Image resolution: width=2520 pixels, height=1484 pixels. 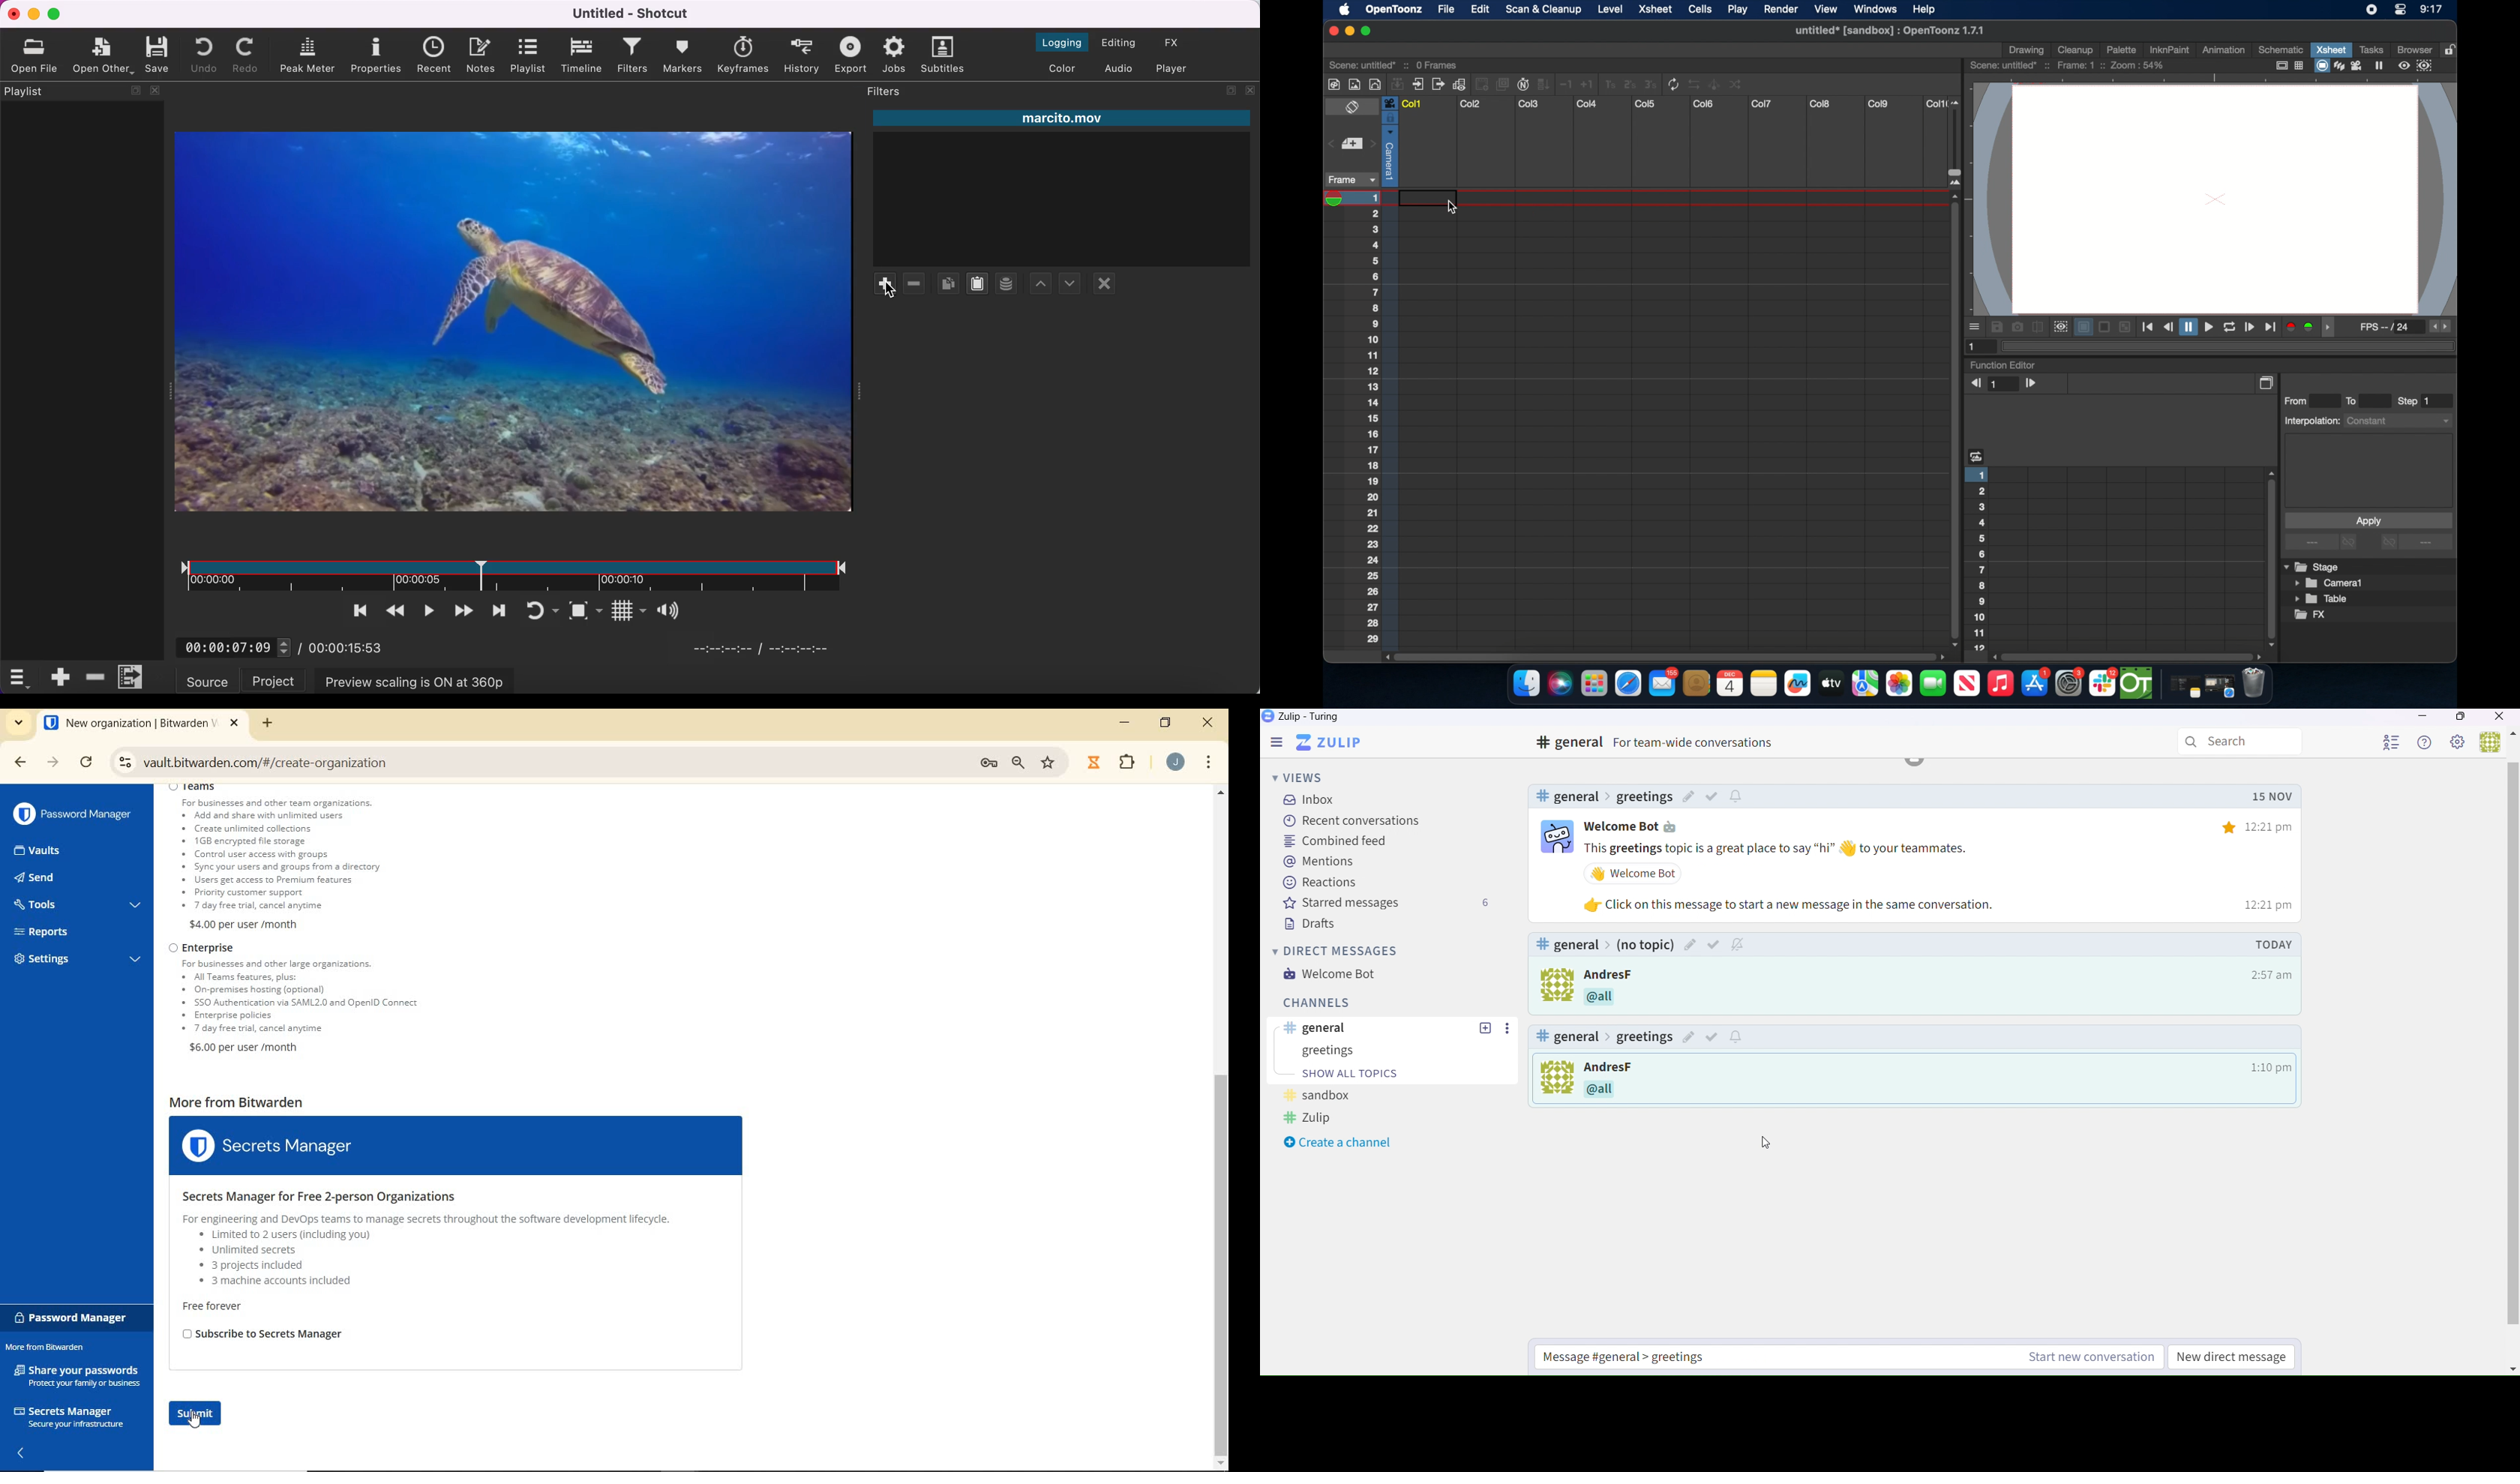 What do you see at coordinates (2422, 718) in the screenshot?
I see `Minimize` at bounding box center [2422, 718].